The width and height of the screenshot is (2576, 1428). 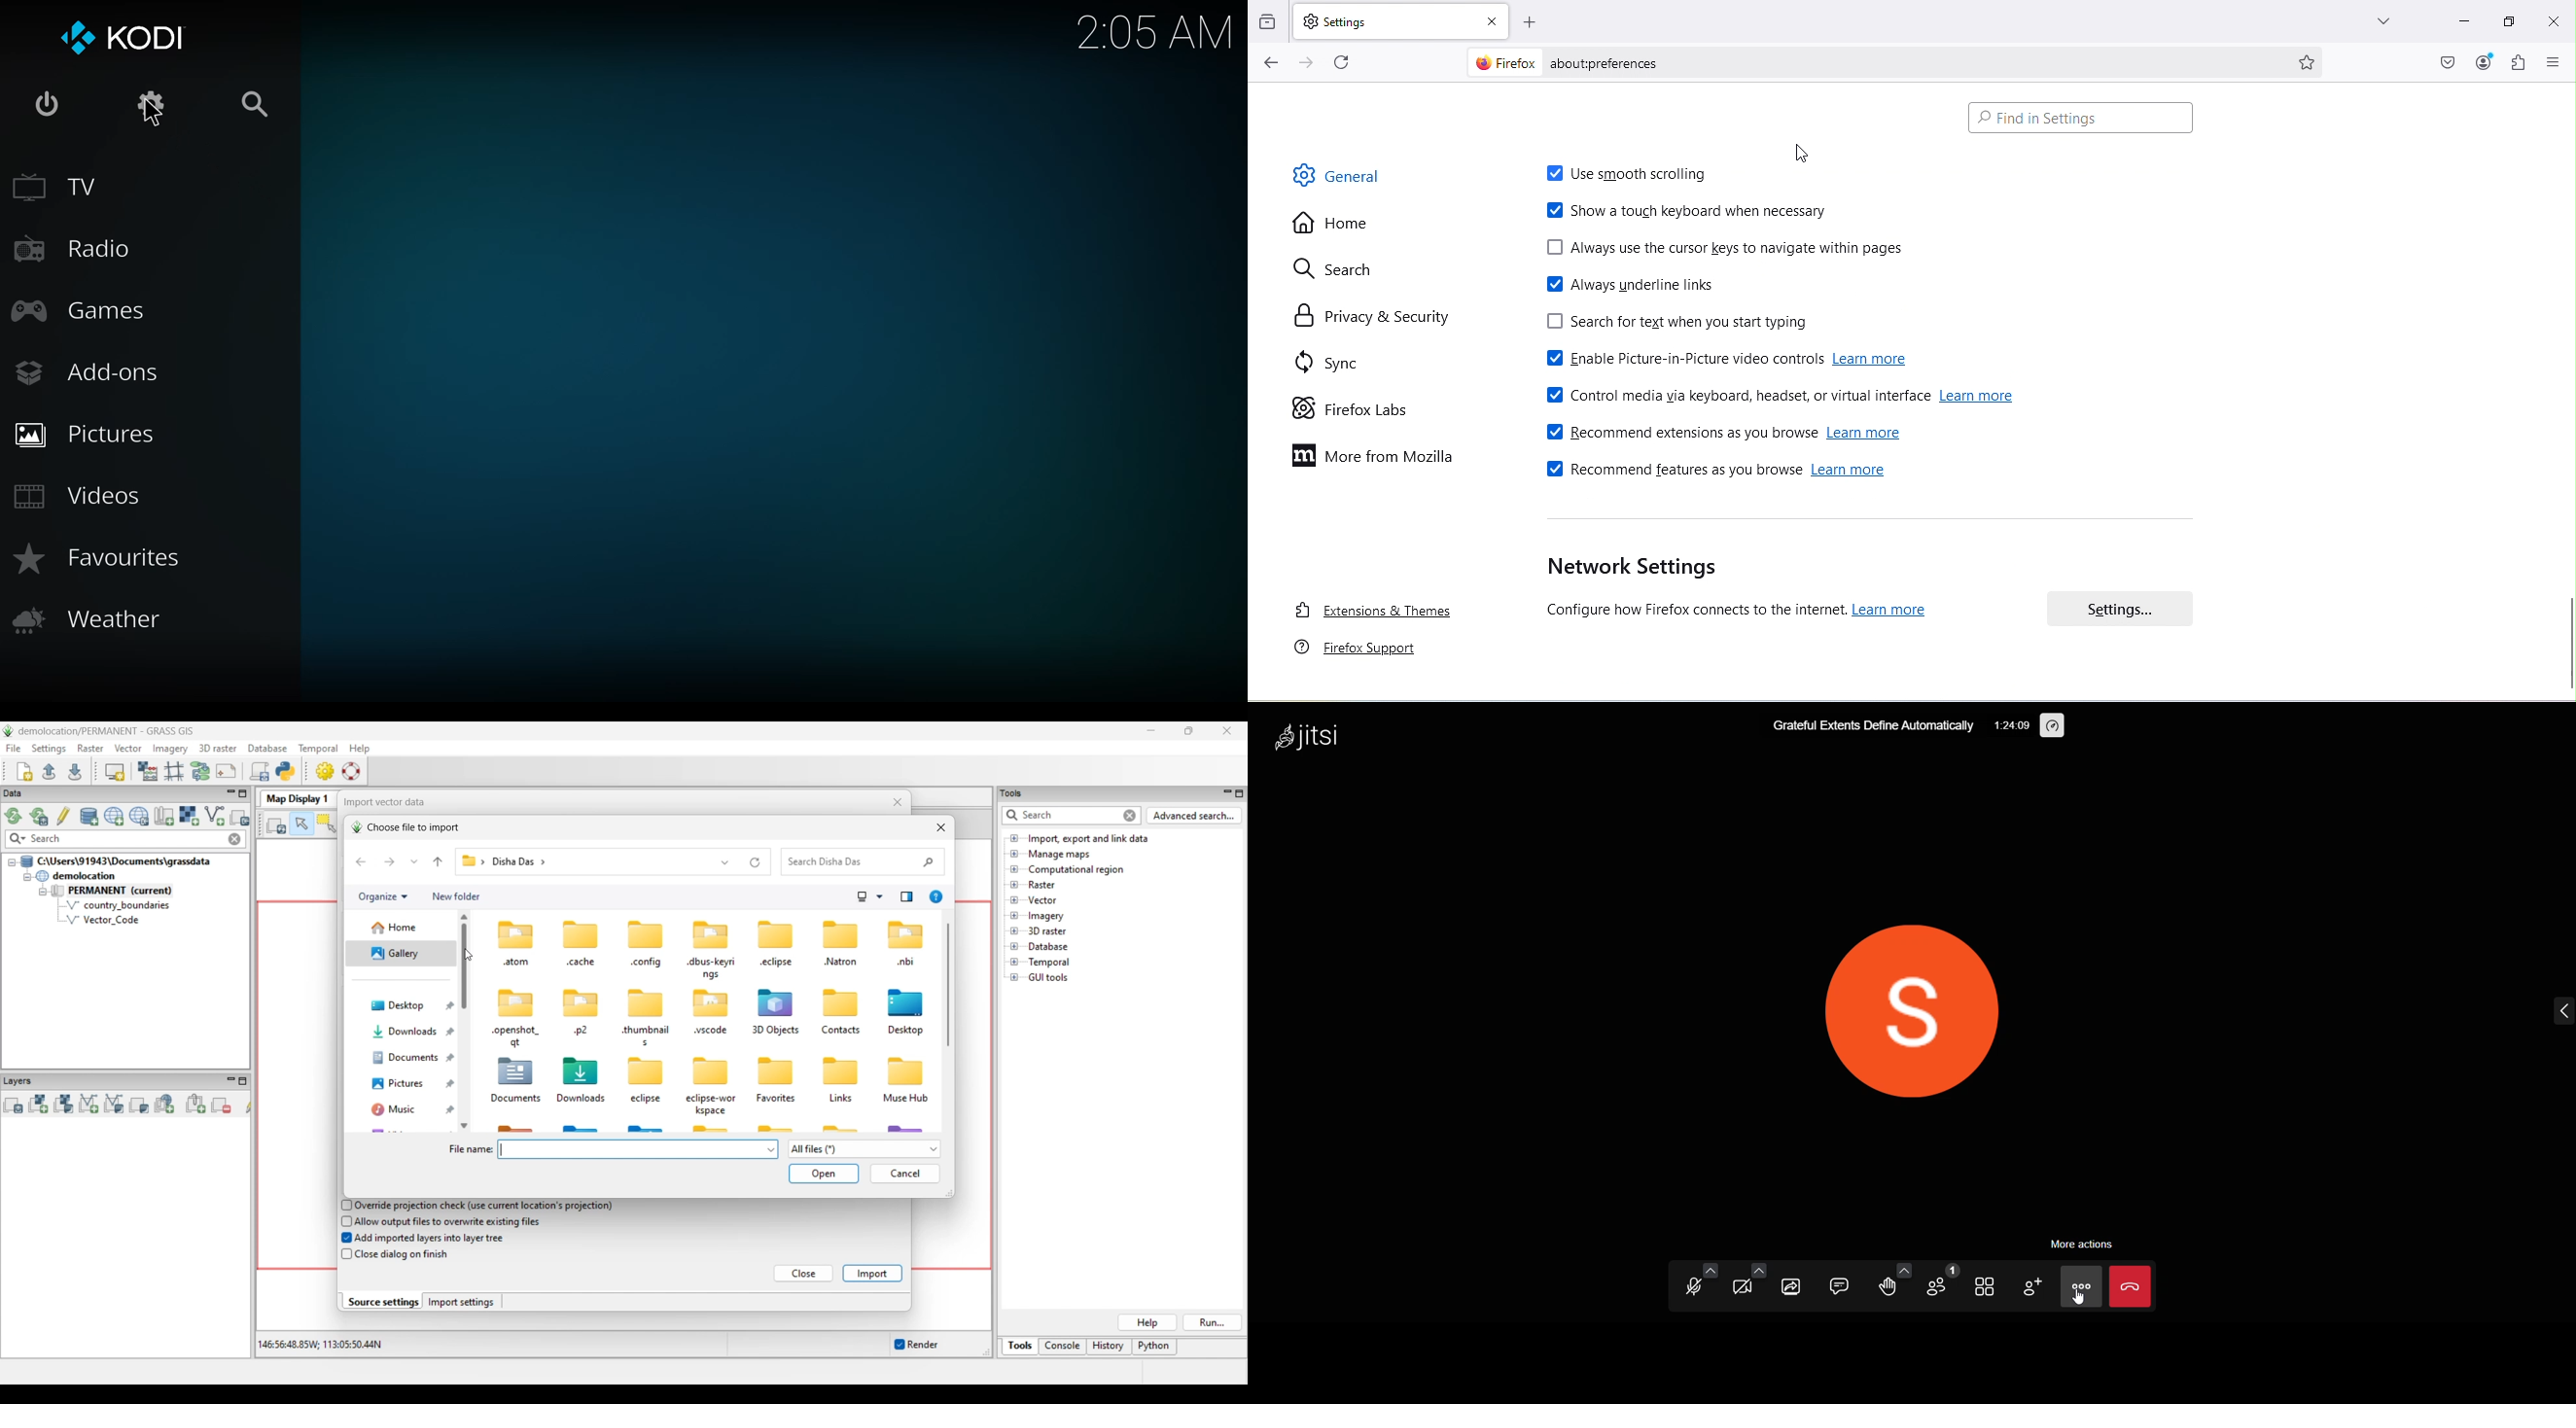 What do you see at coordinates (1386, 20) in the screenshot?
I see `New tab` at bounding box center [1386, 20].